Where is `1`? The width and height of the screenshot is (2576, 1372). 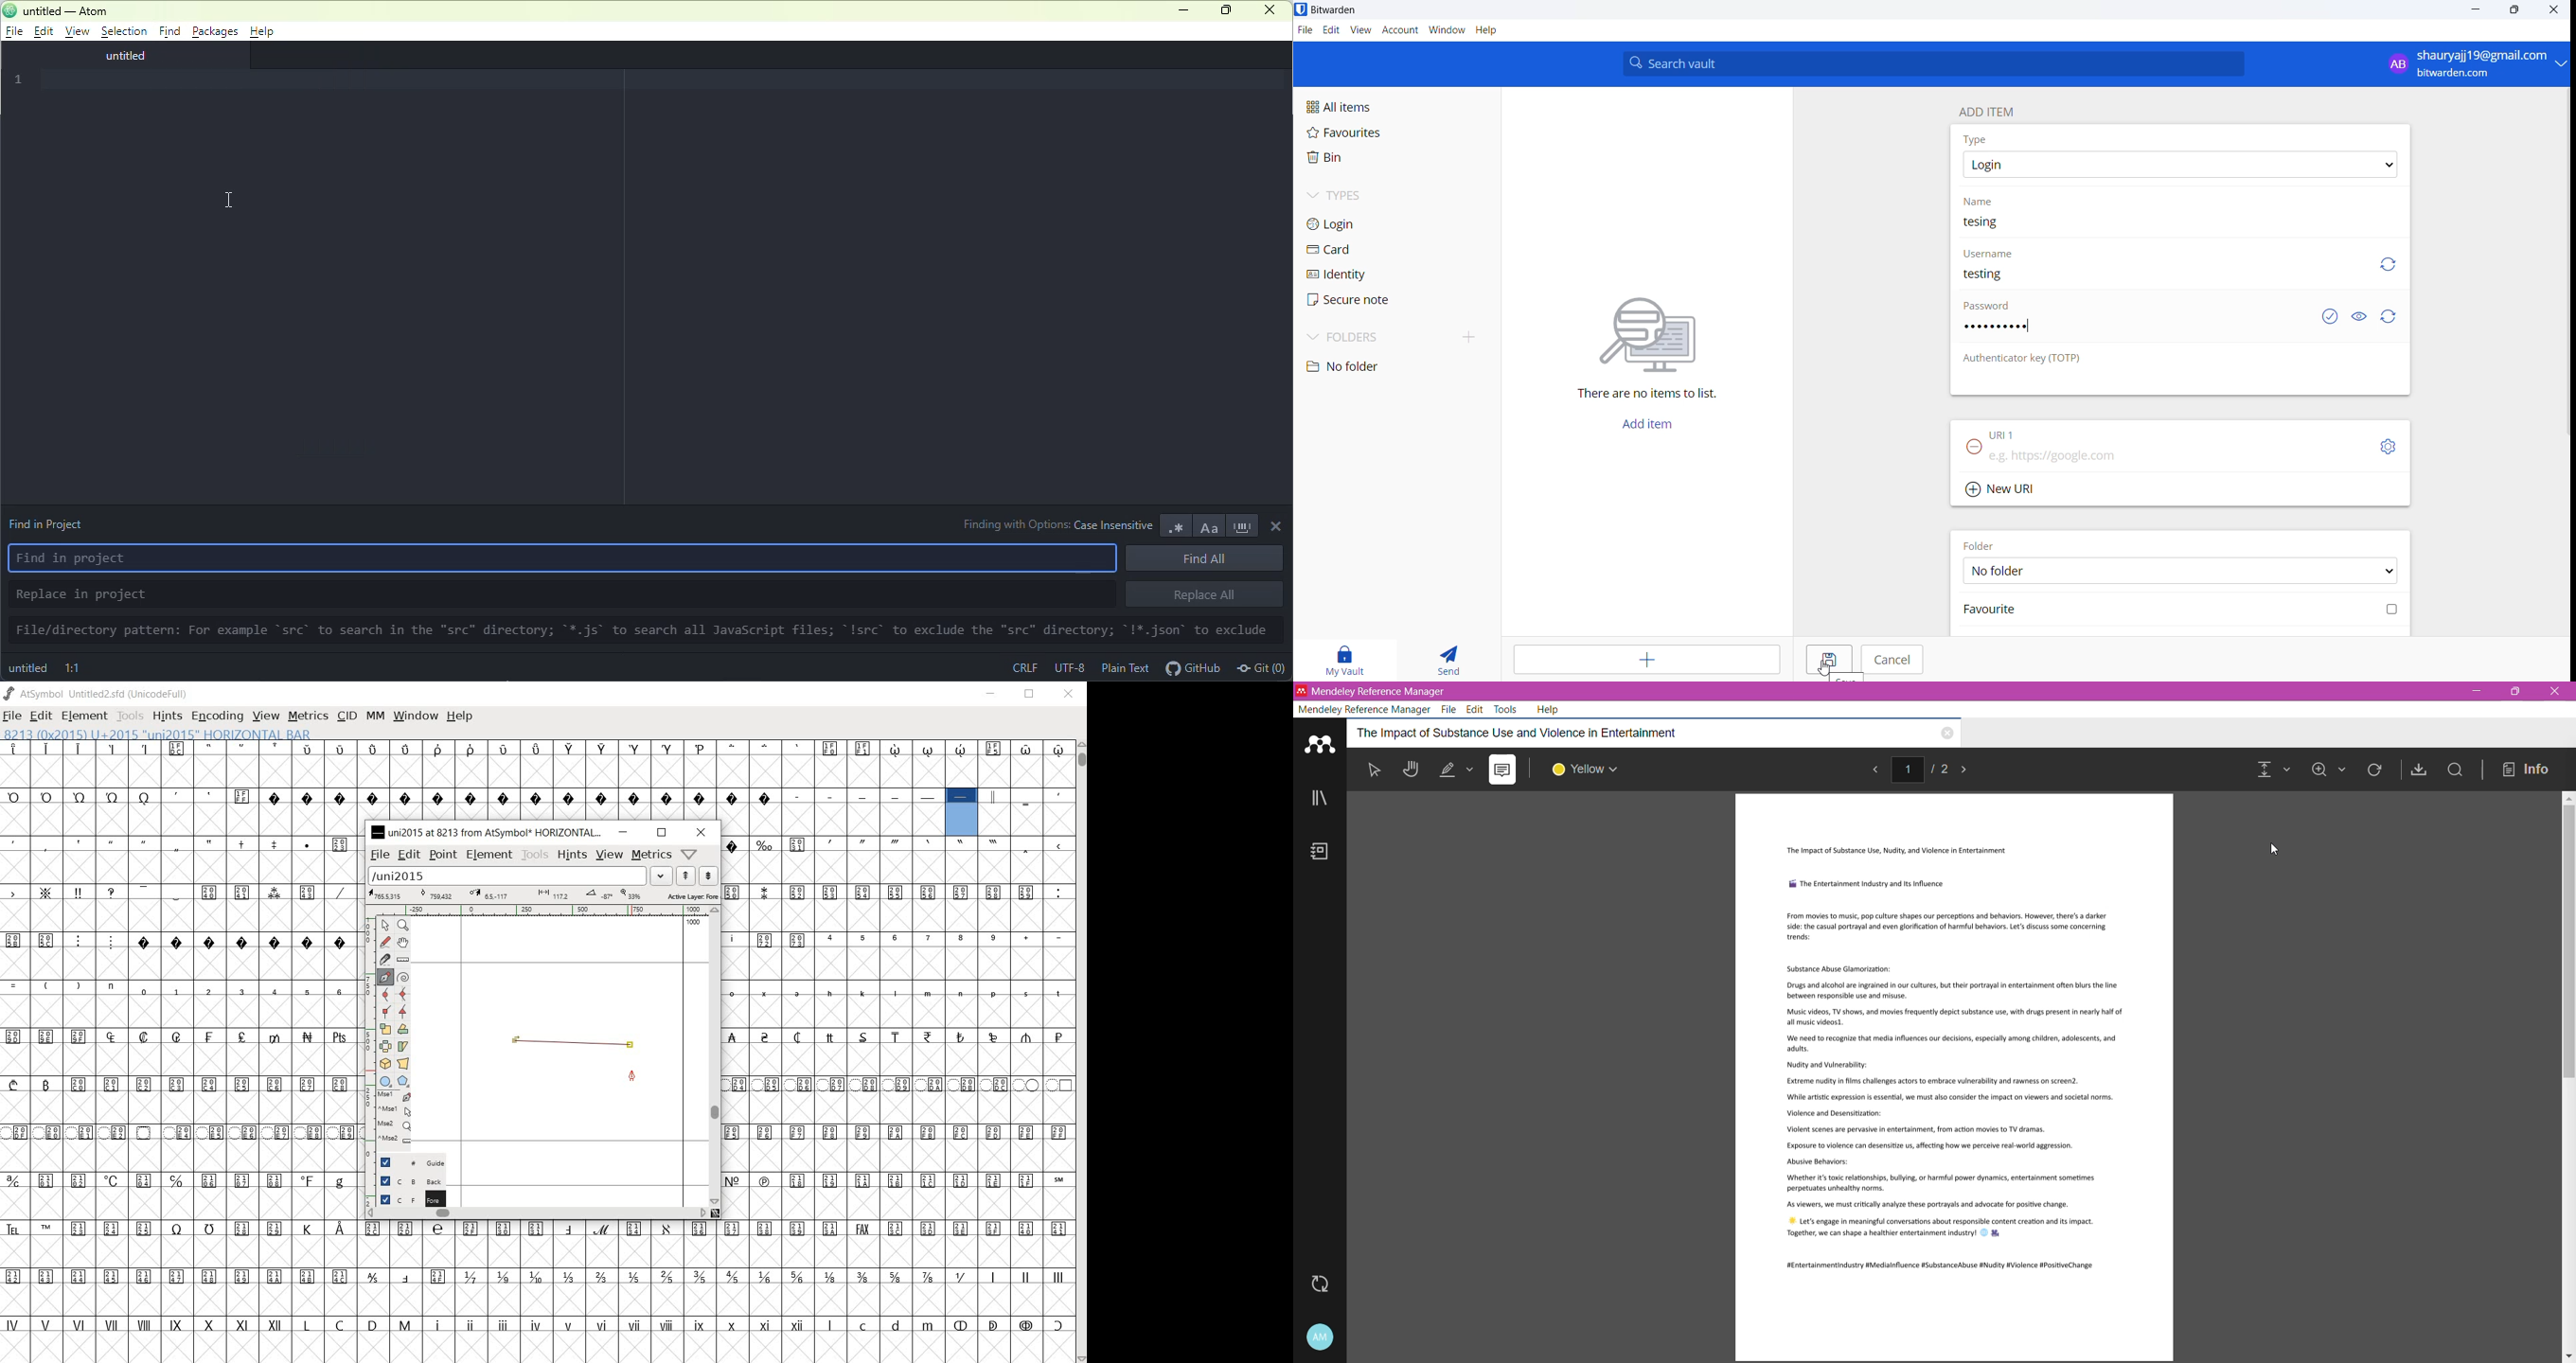 1 is located at coordinates (21, 79).